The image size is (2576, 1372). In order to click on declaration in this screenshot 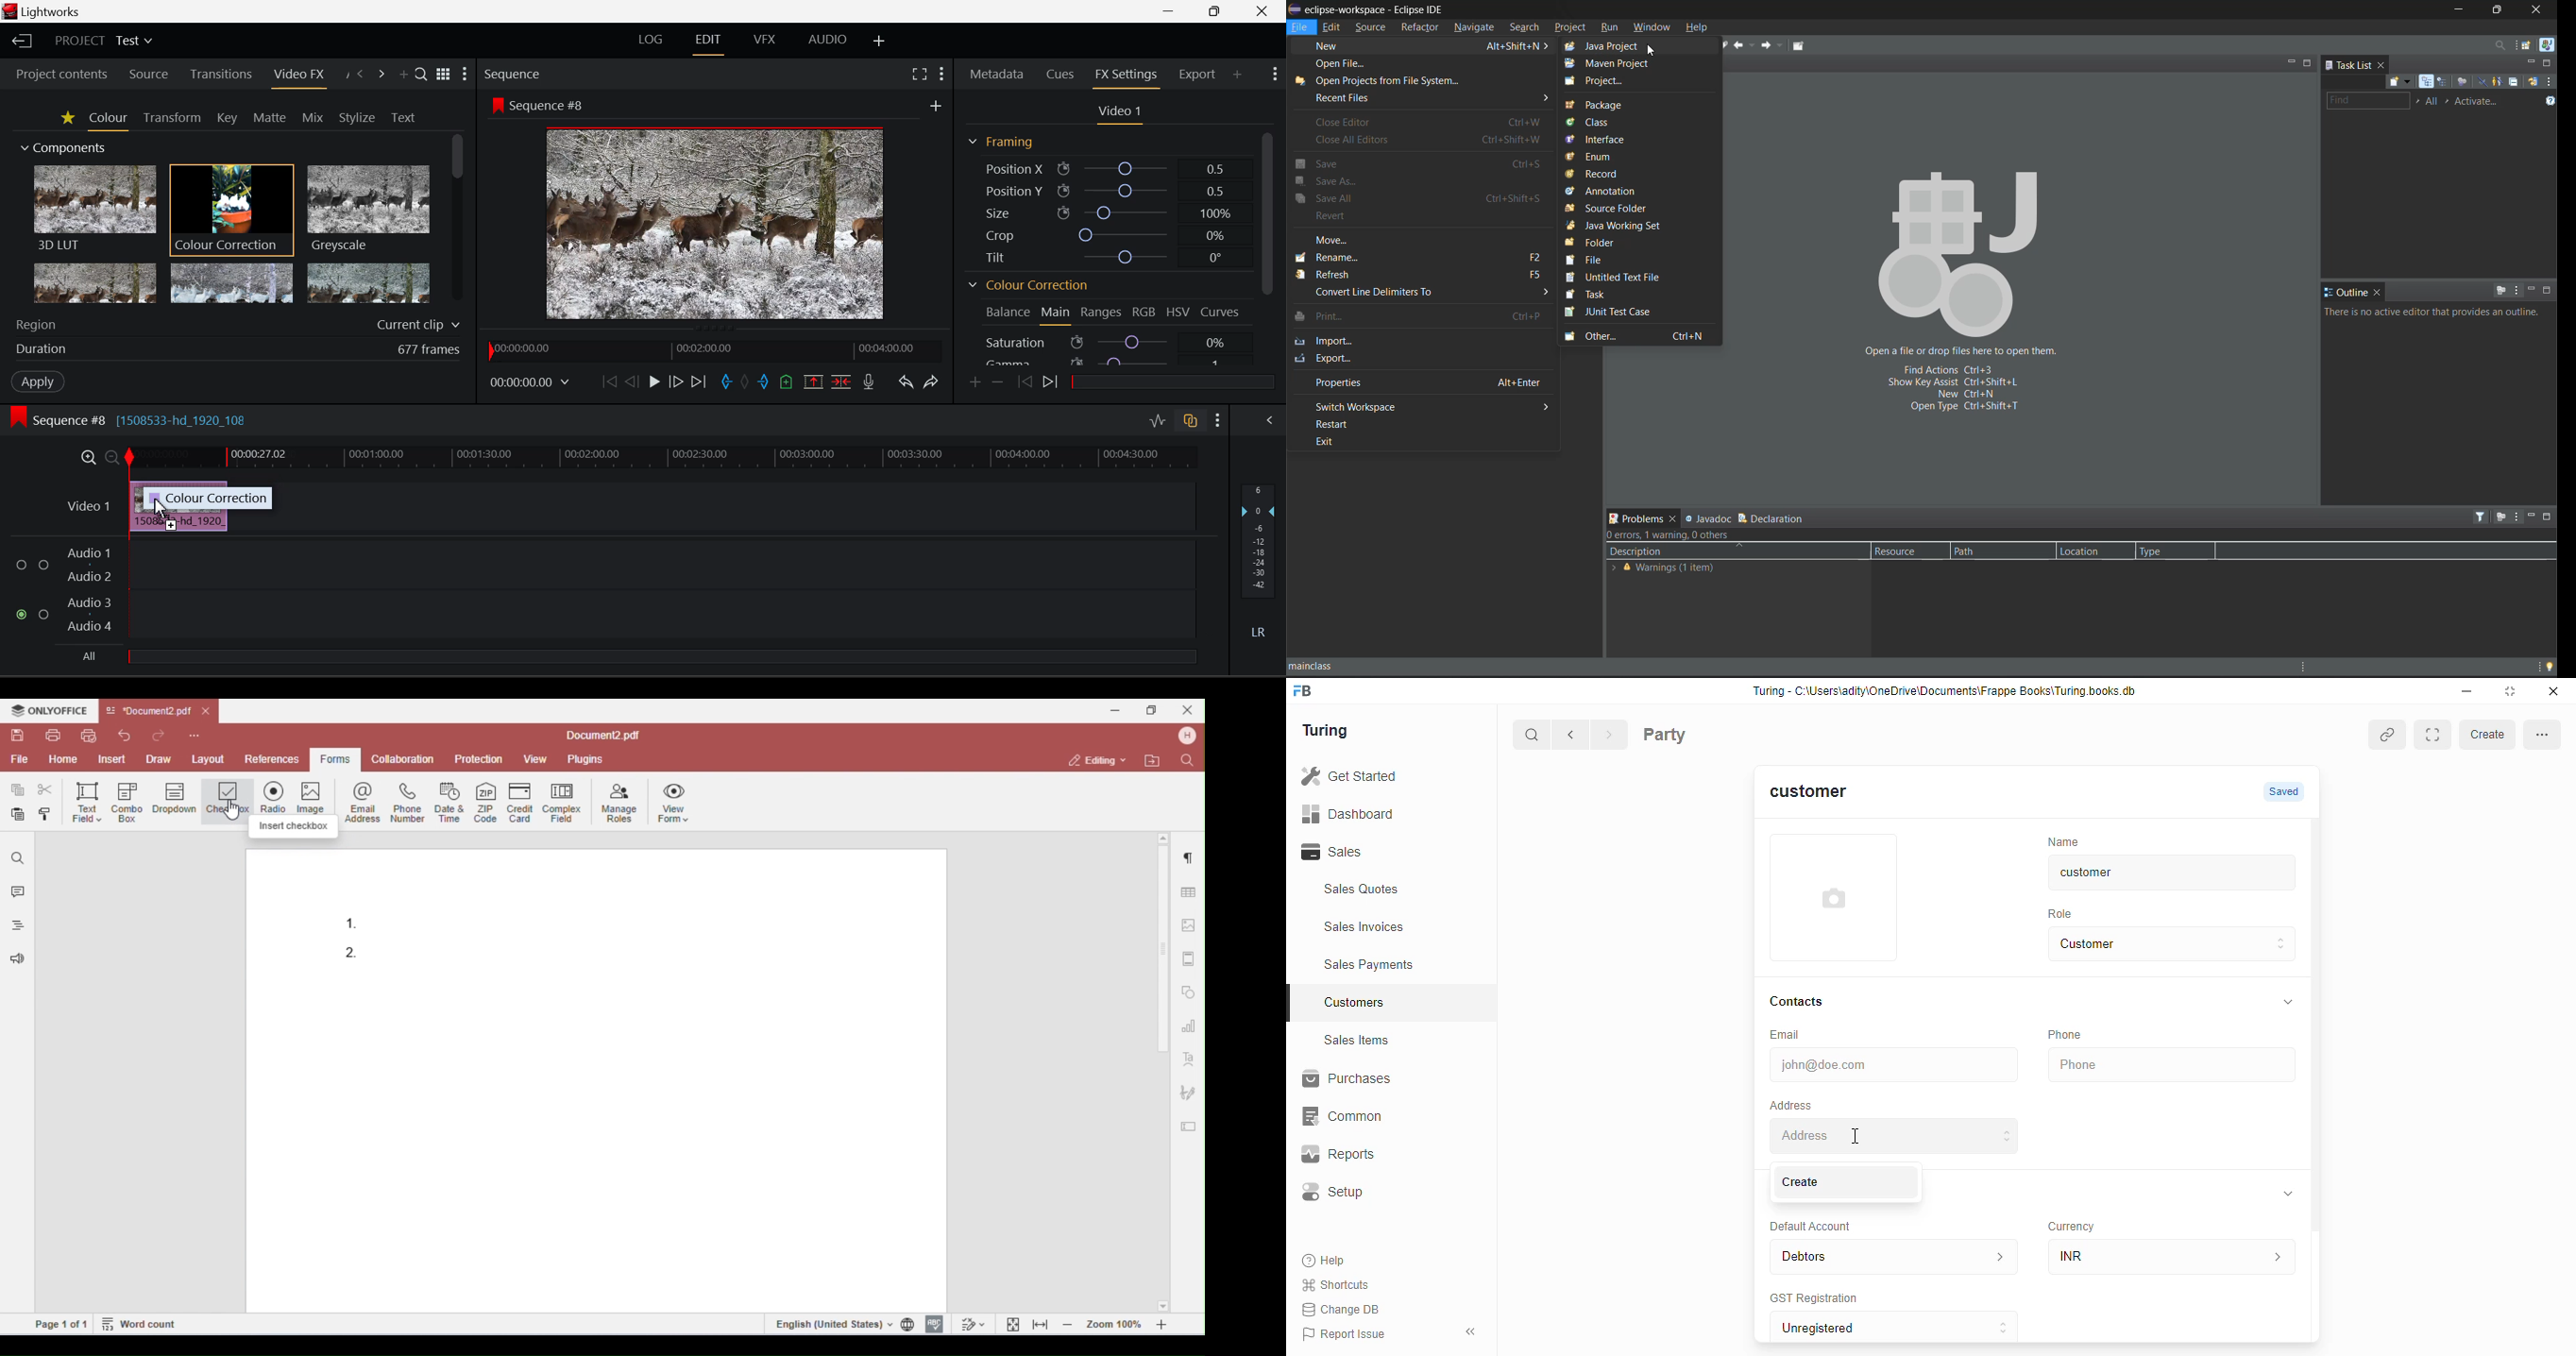, I will do `click(1777, 520)`.